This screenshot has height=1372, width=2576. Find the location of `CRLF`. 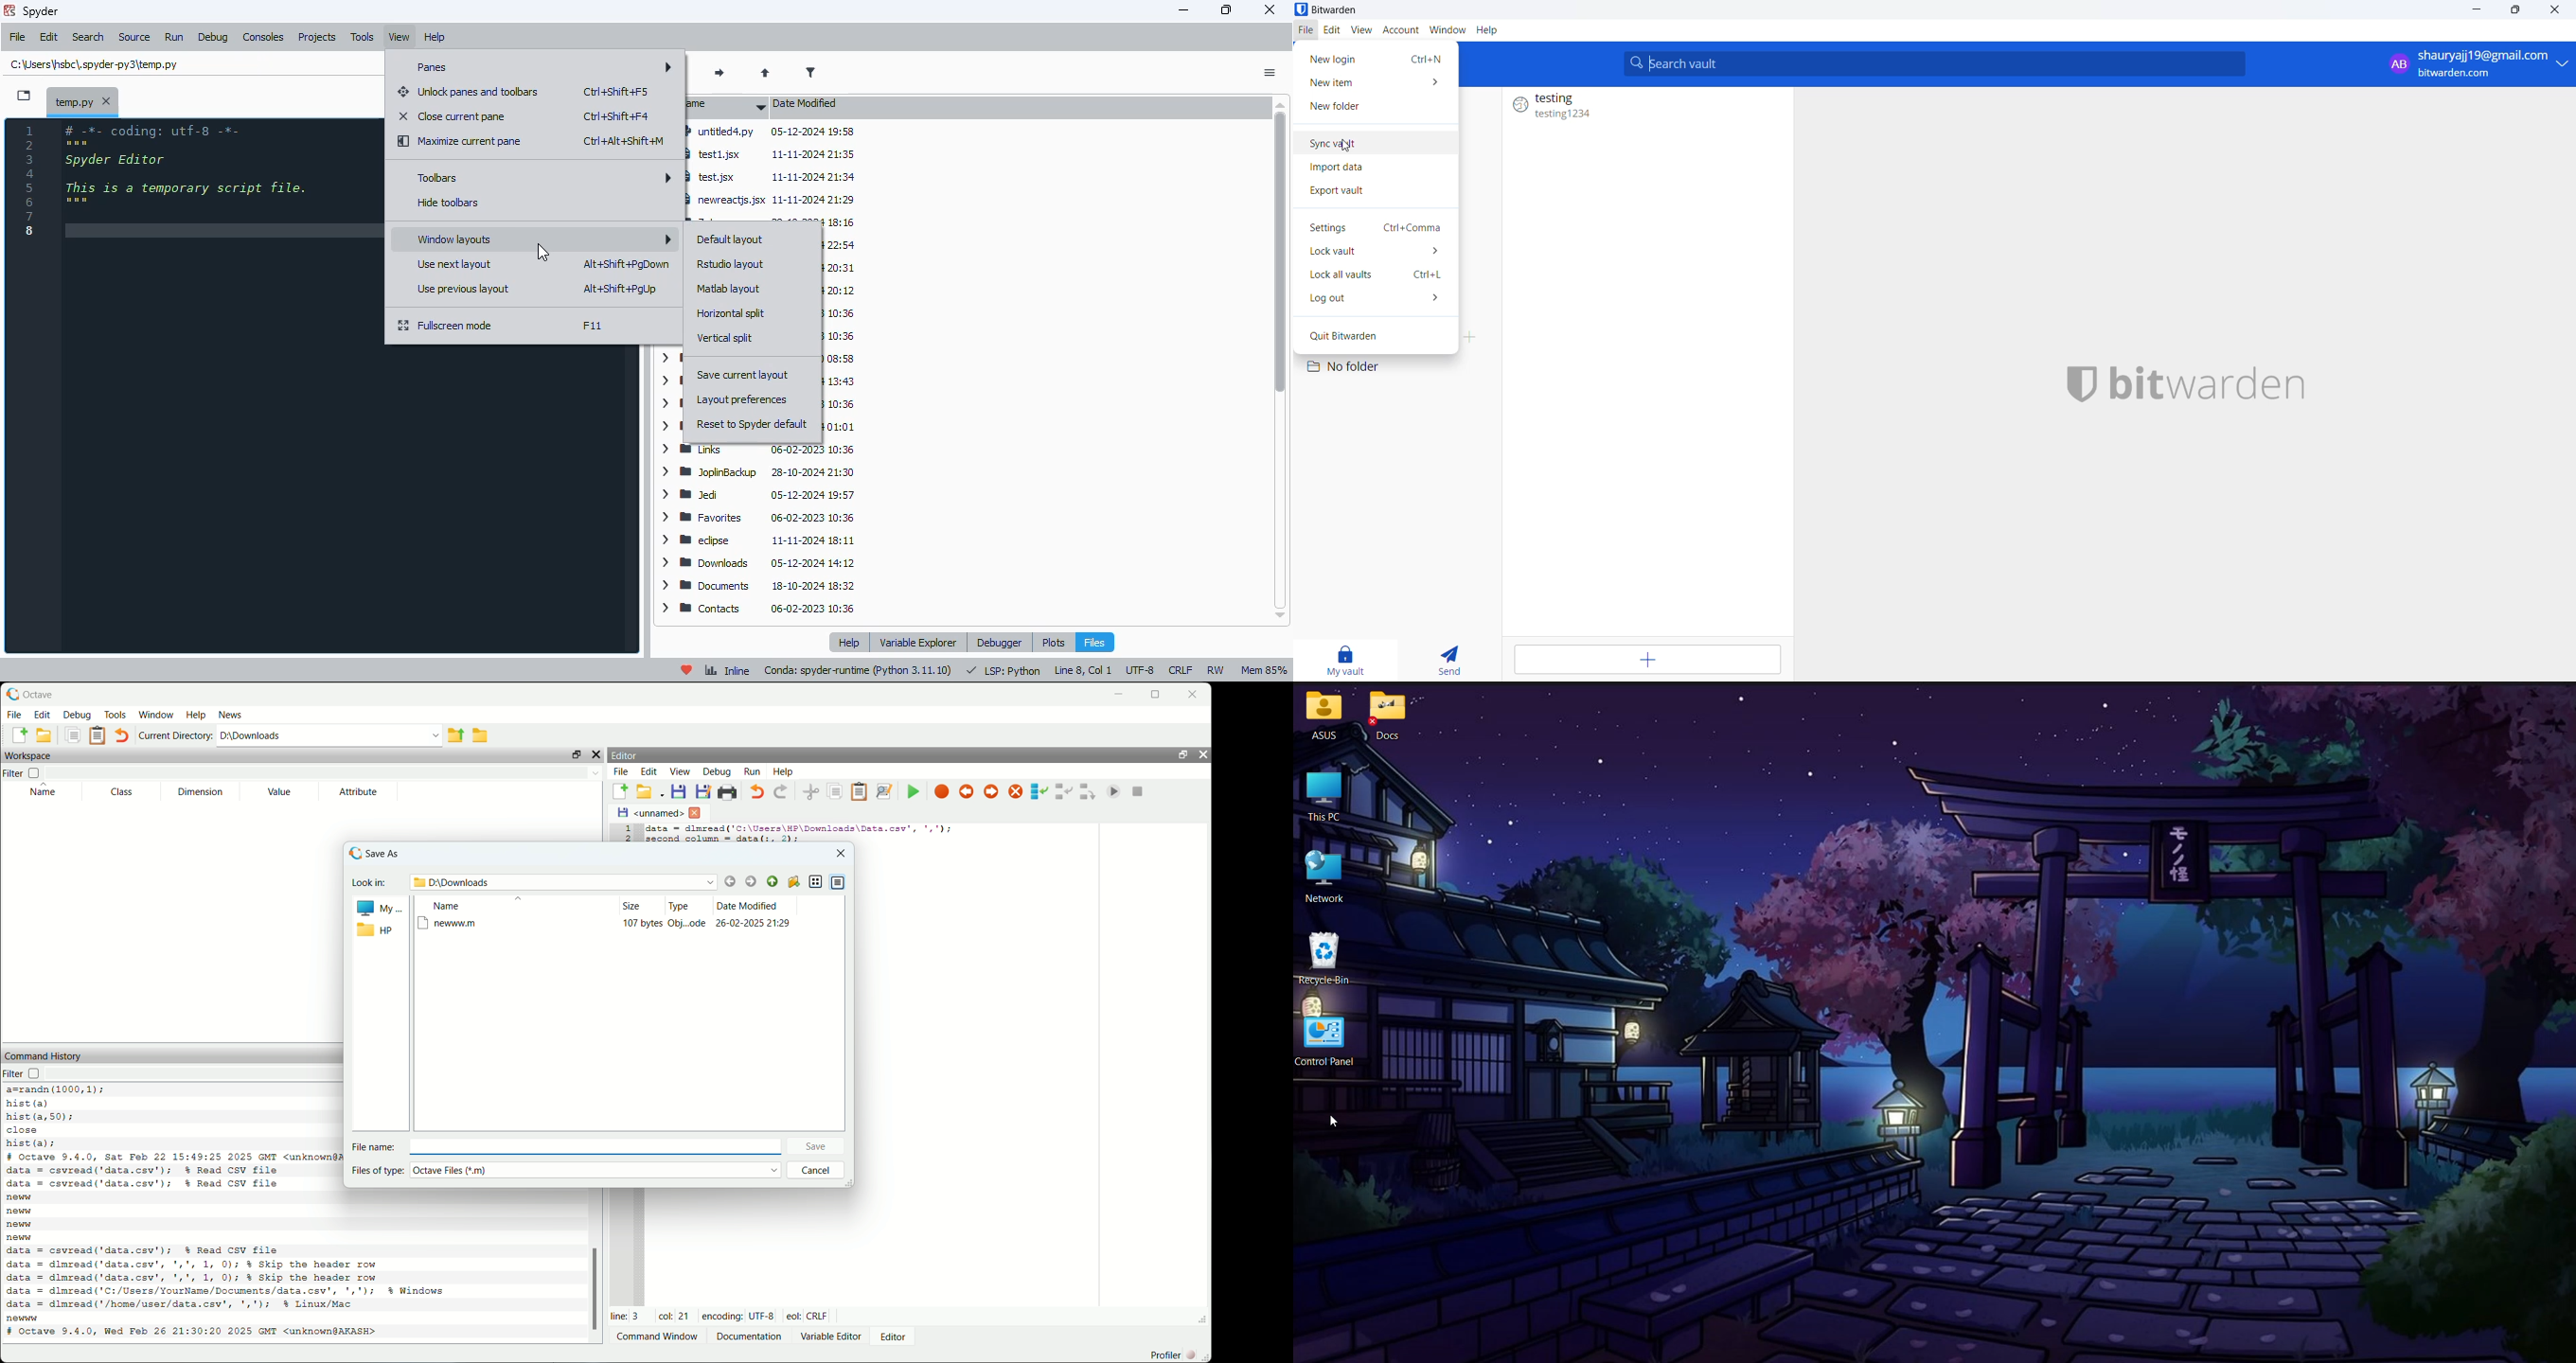

CRLF is located at coordinates (1180, 669).